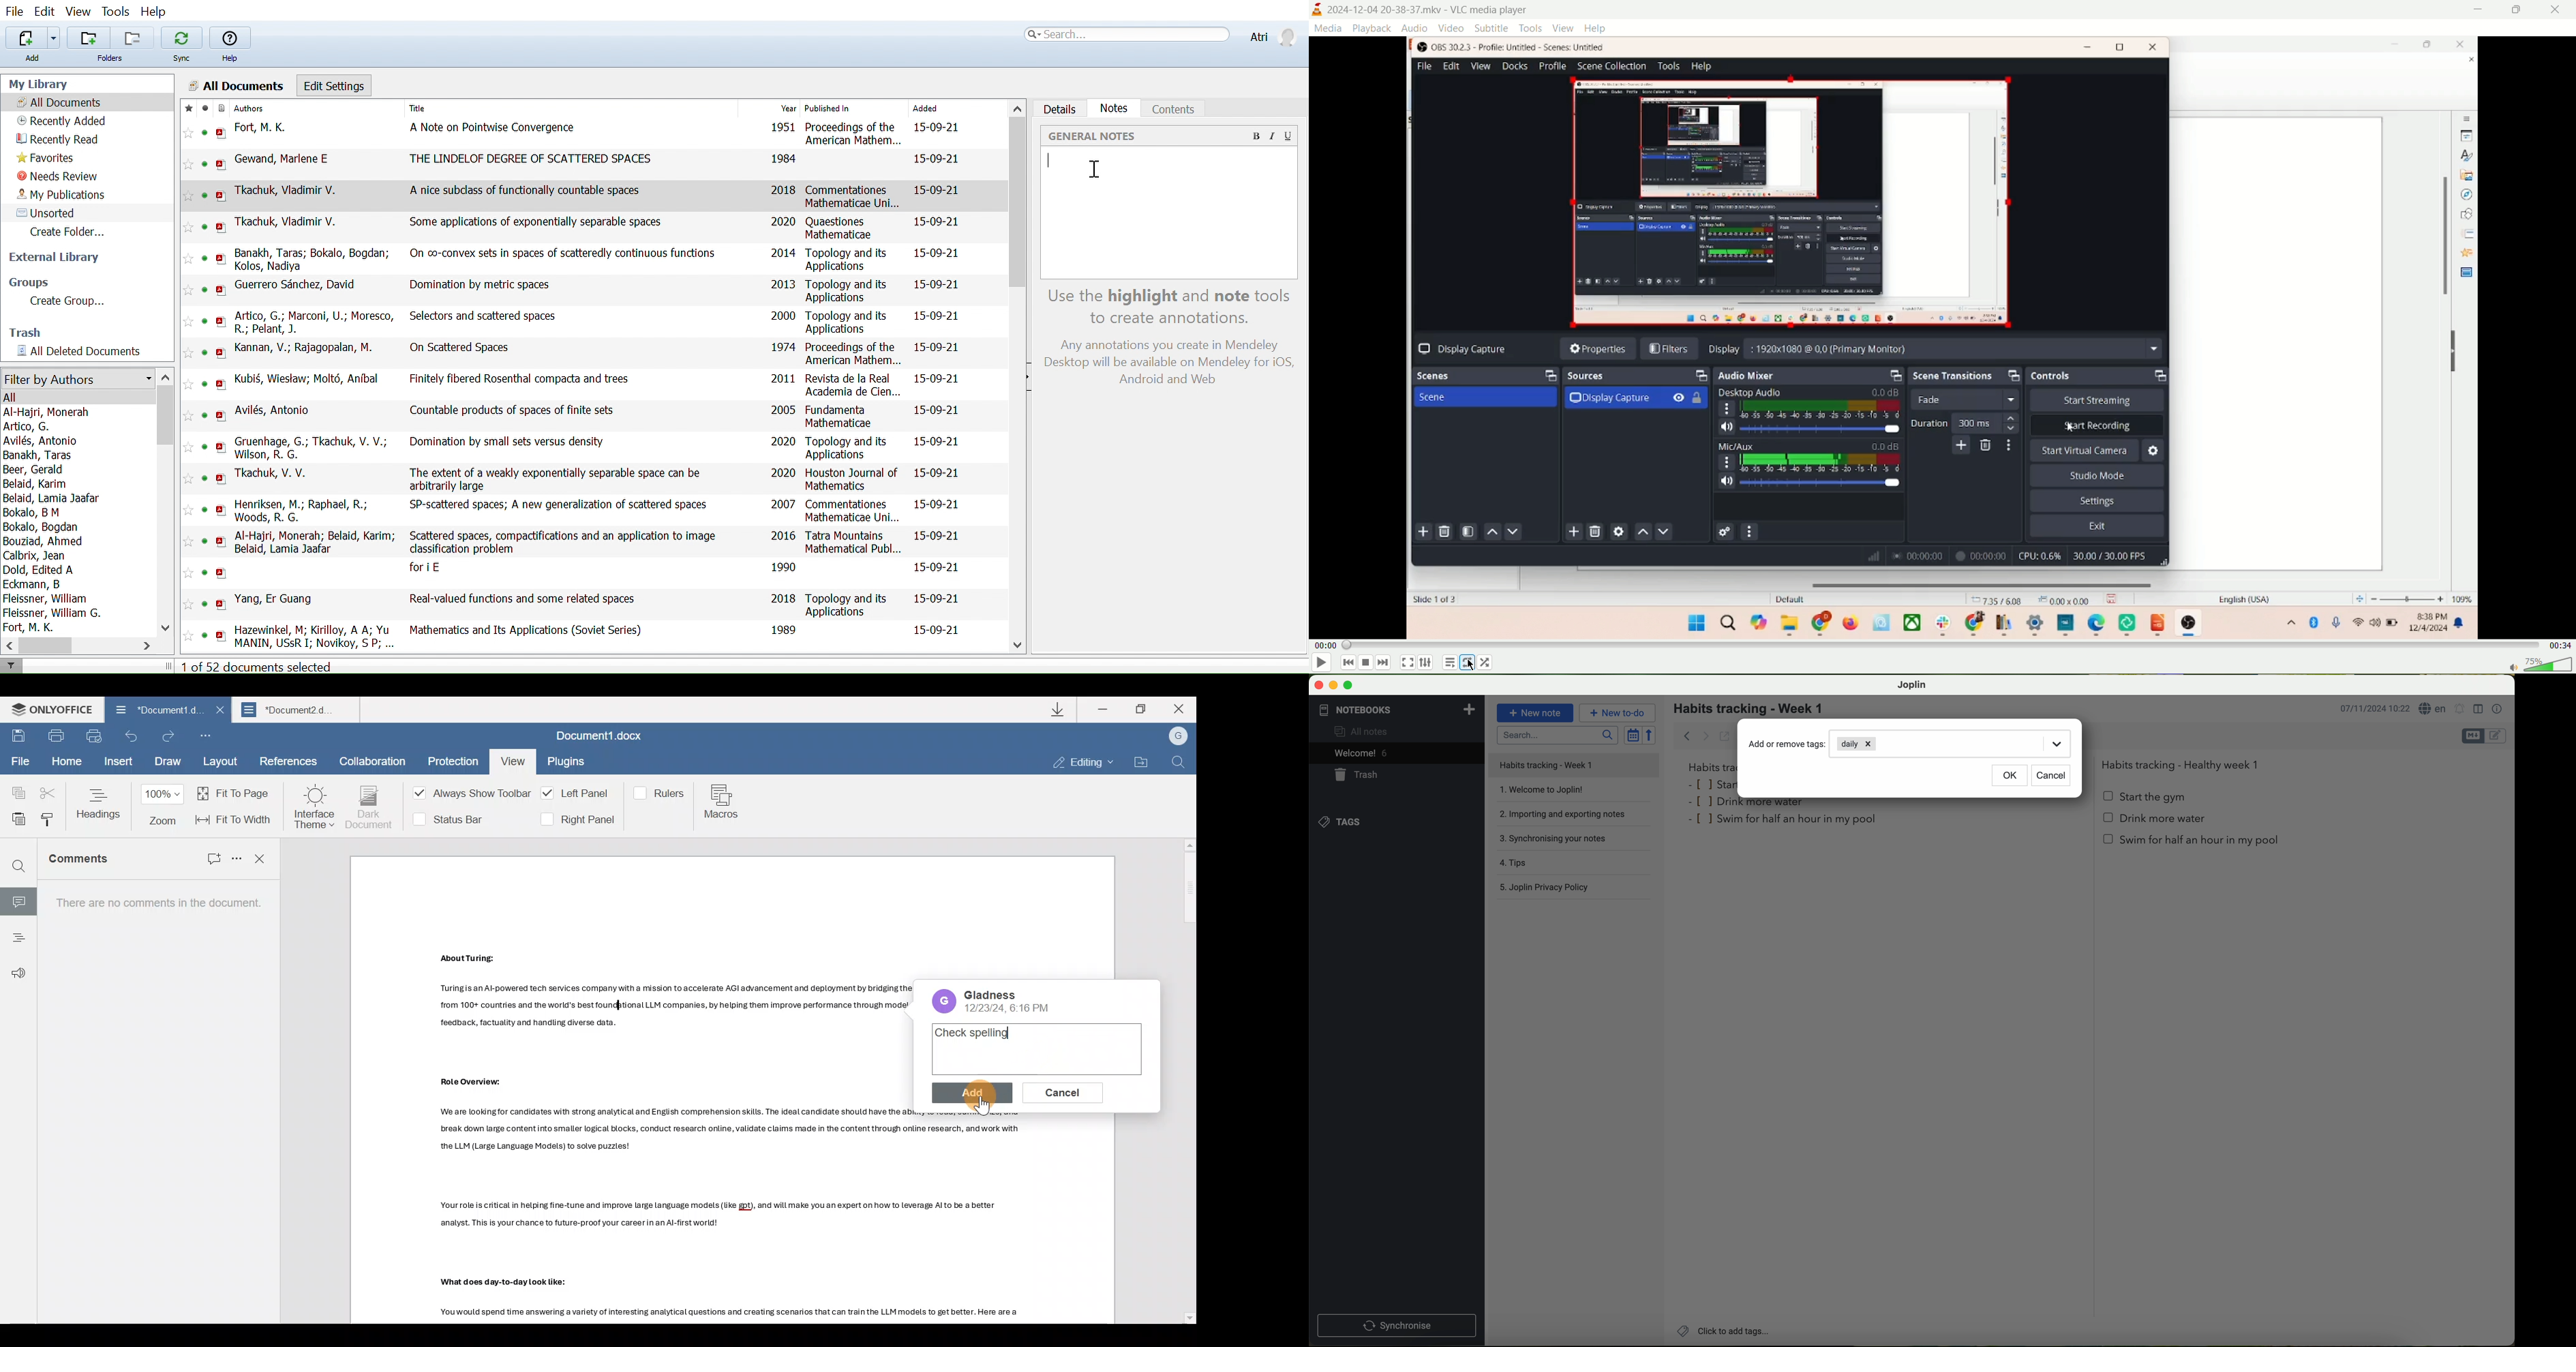 This screenshot has height=1372, width=2576. What do you see at coordinates (221, 510) in the screenshot?
I see `open PDF` at bounding box center [221, 510].